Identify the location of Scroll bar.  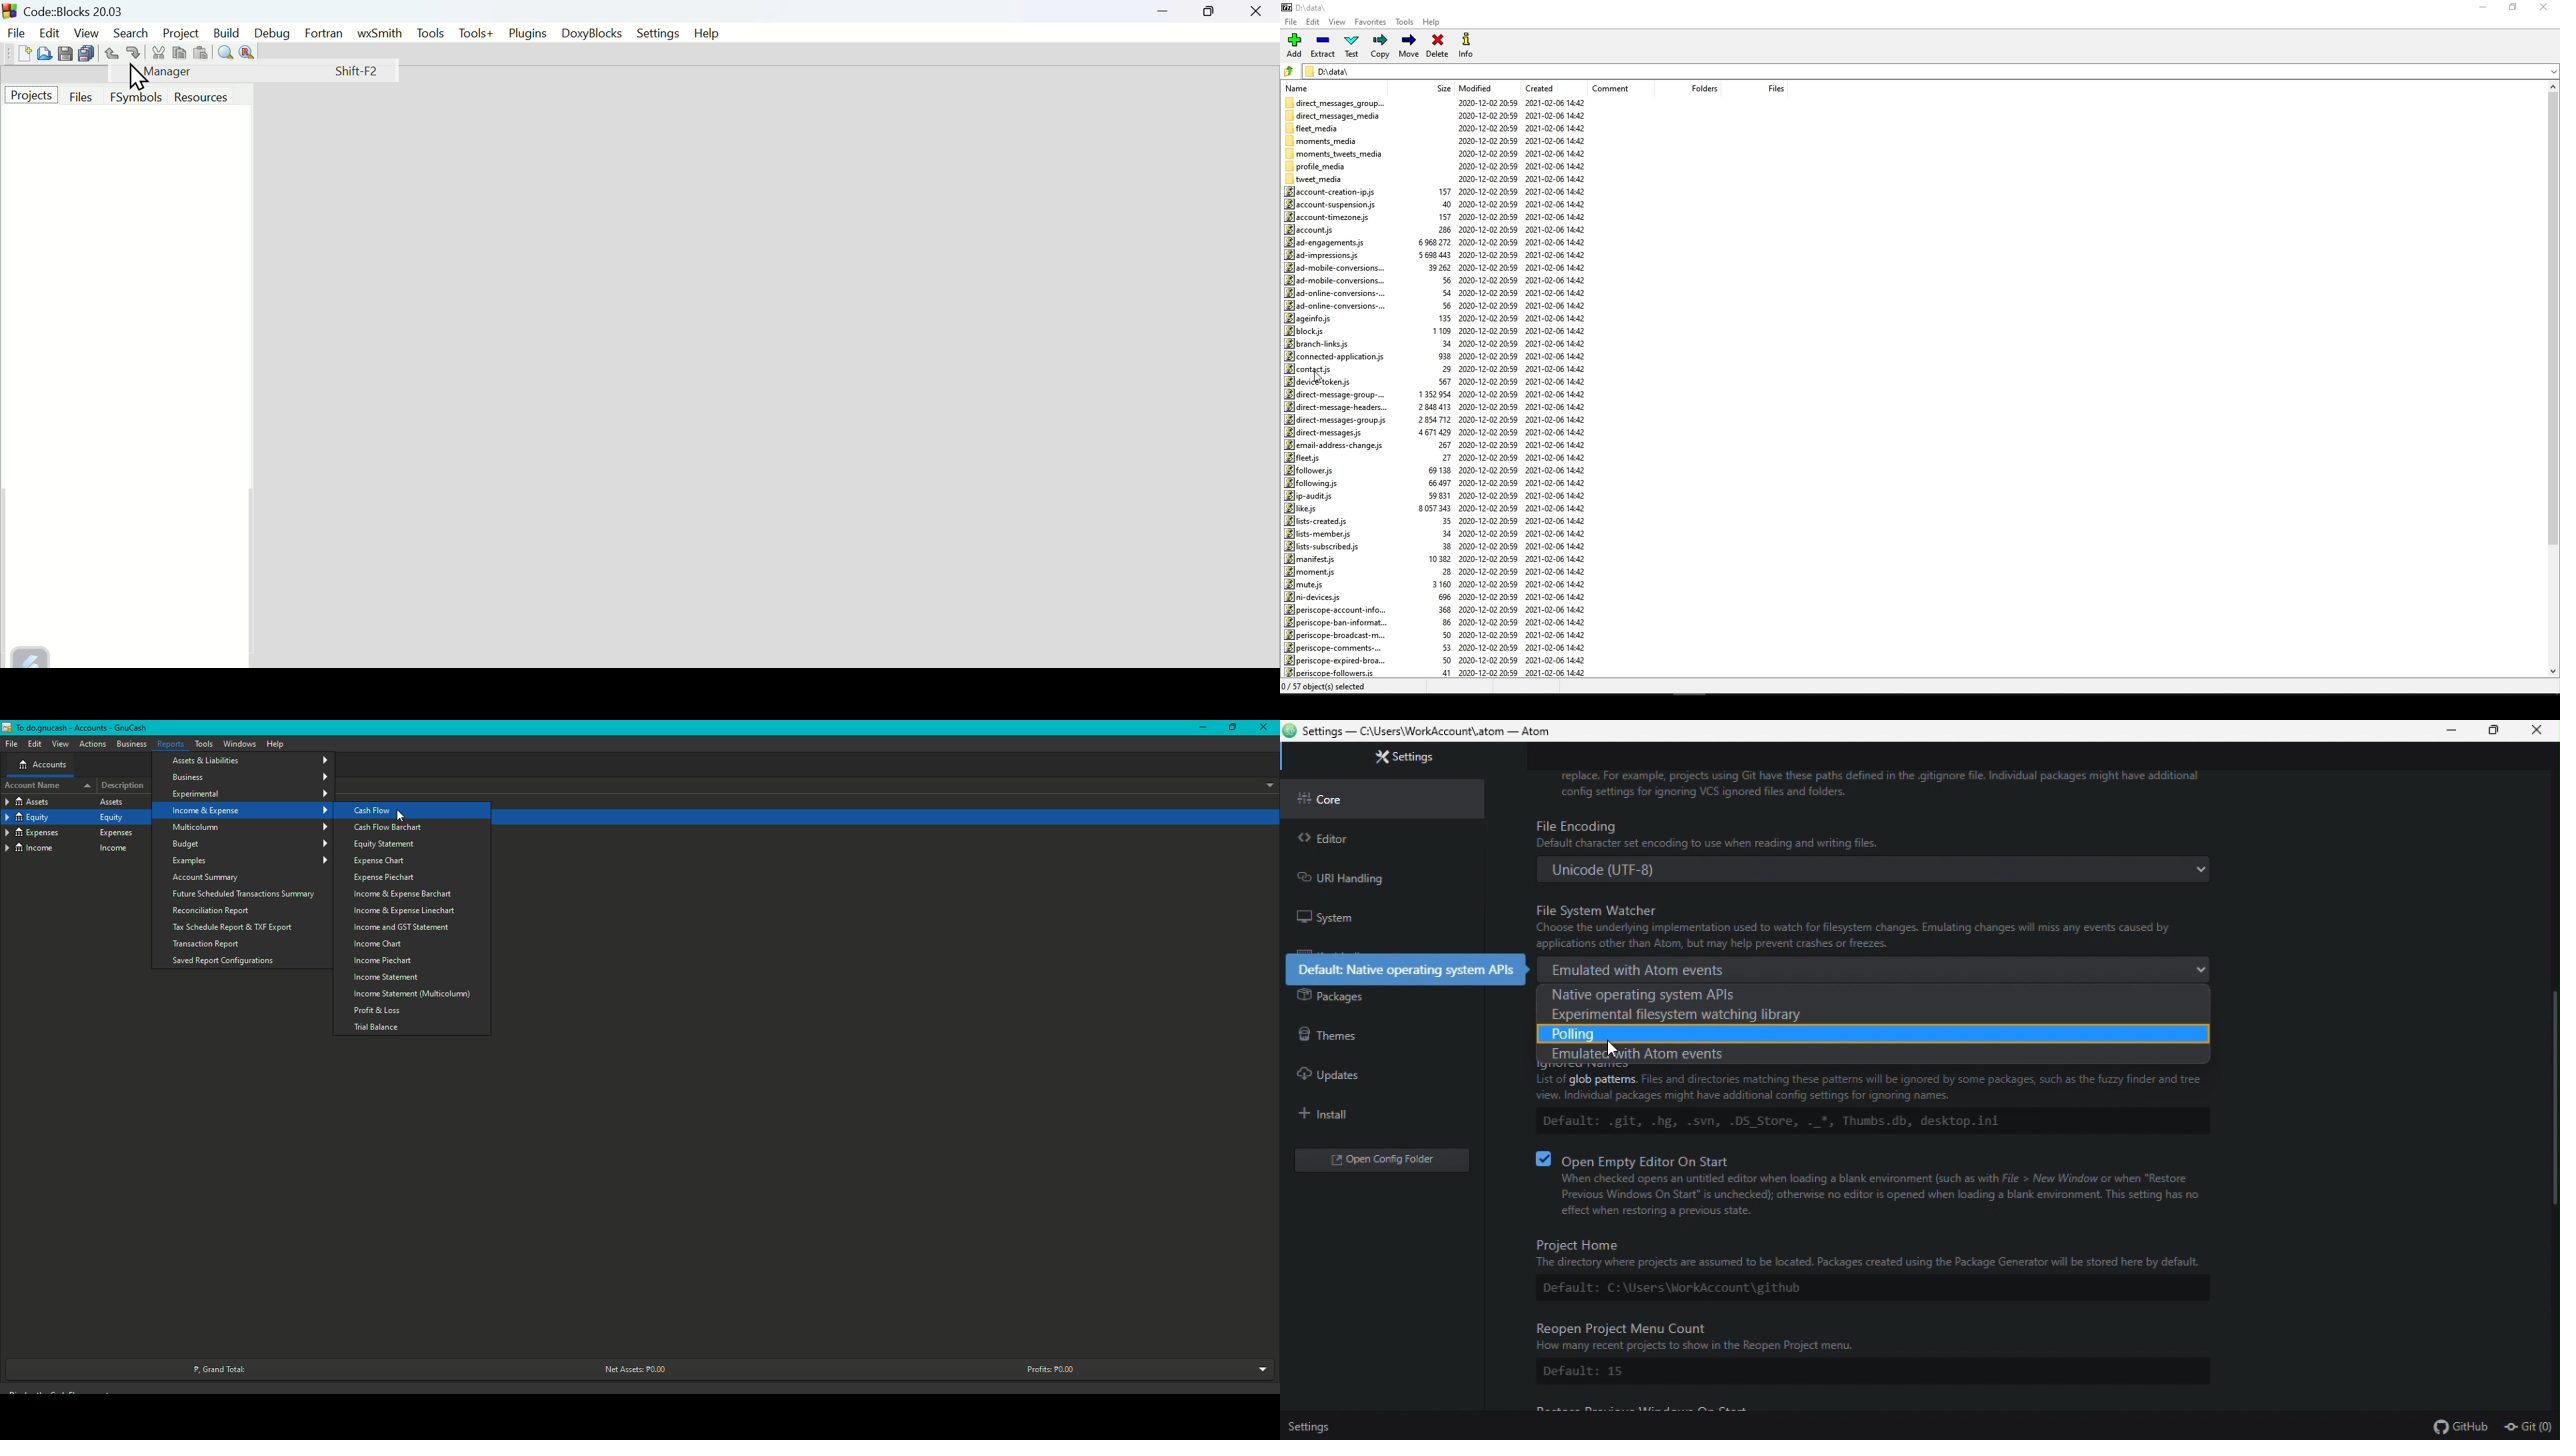
(2552, 1097).